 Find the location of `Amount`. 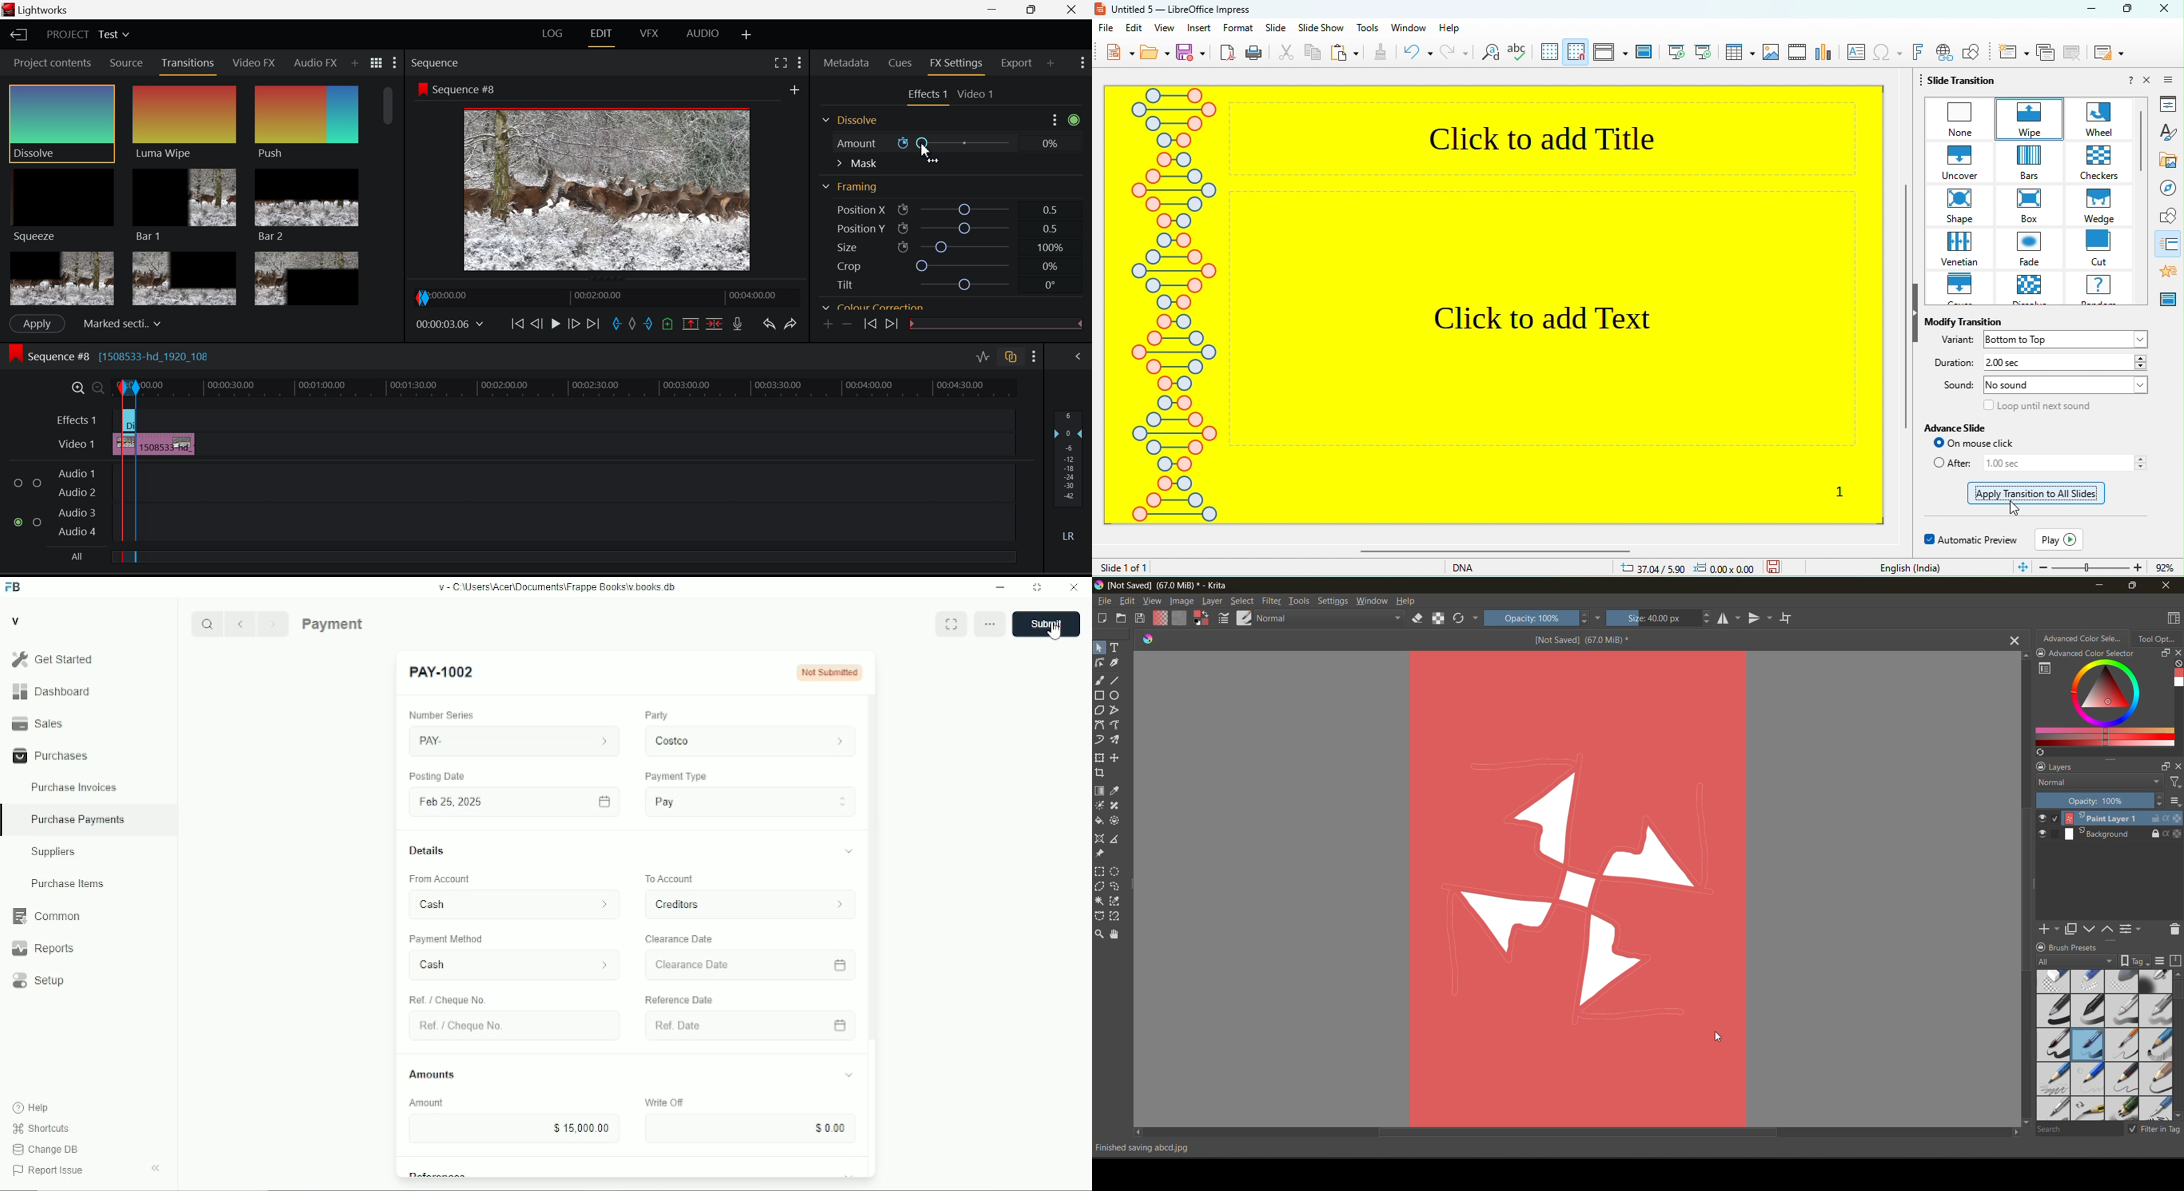

Amount is located at coordinates (435, 1103).